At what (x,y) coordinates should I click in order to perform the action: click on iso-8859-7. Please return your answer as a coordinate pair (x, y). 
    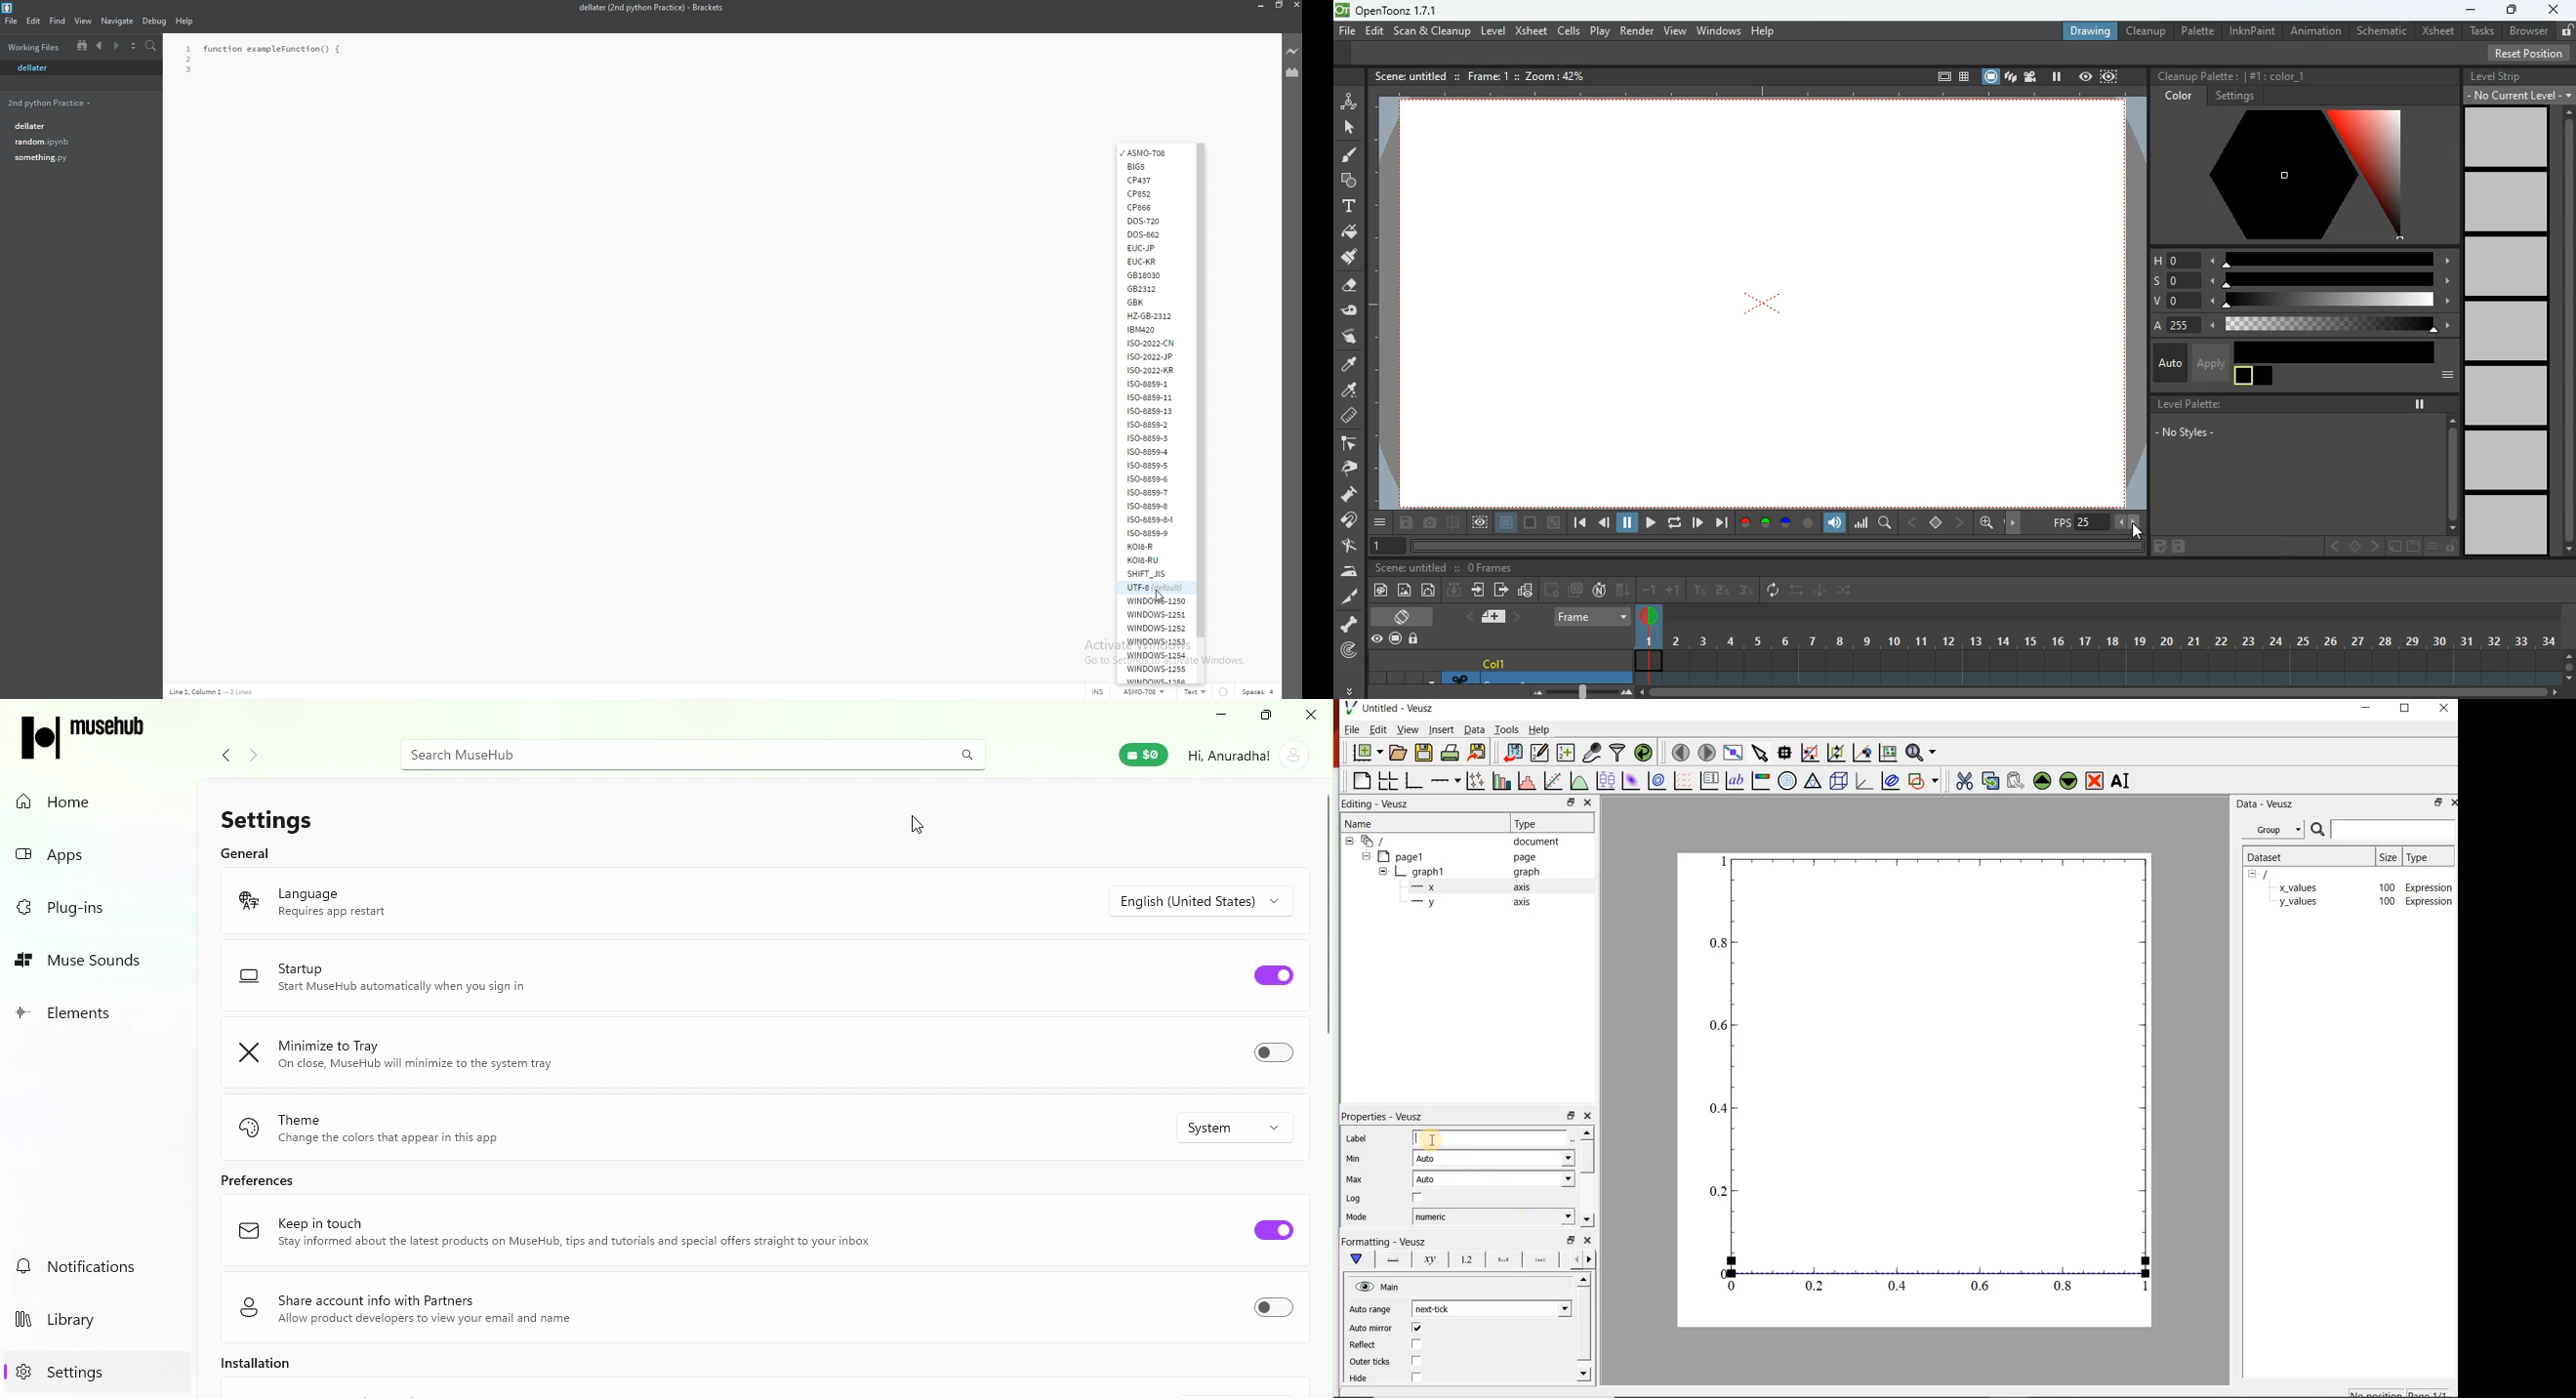
    Looking at the image, I should click on (1156, 493).